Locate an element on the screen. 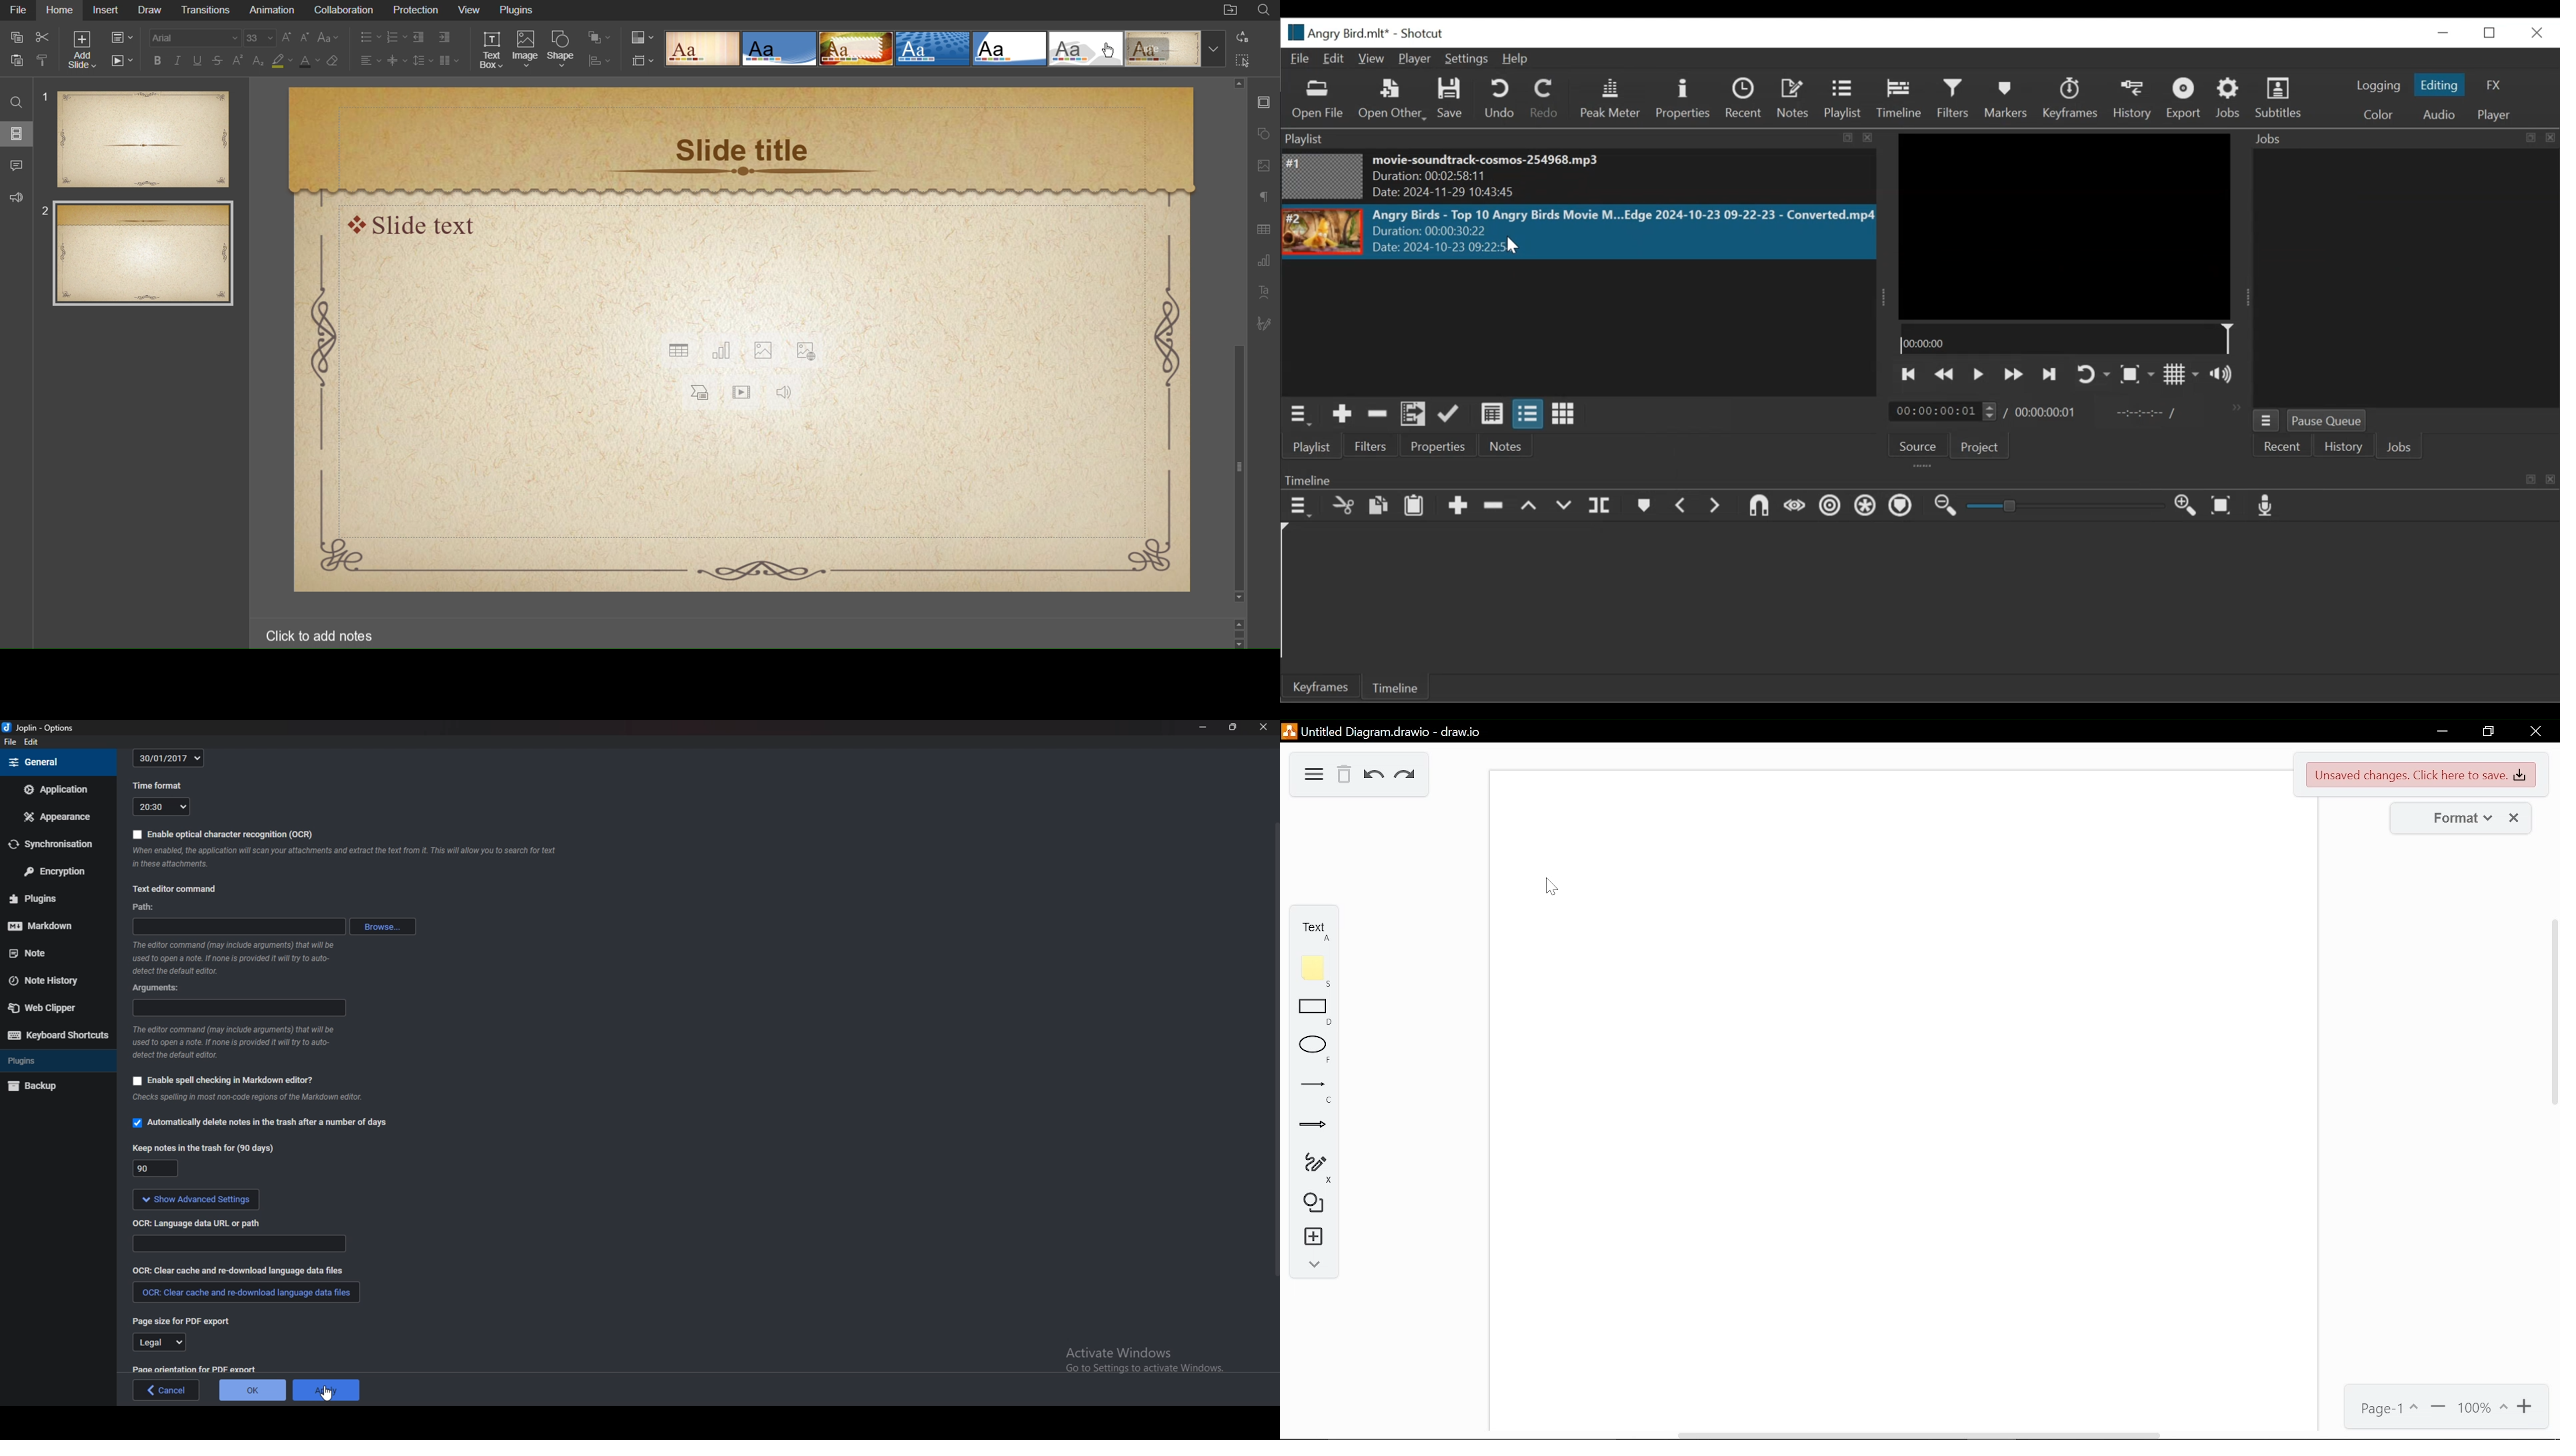  Note history is located at coordinates (49, 981).